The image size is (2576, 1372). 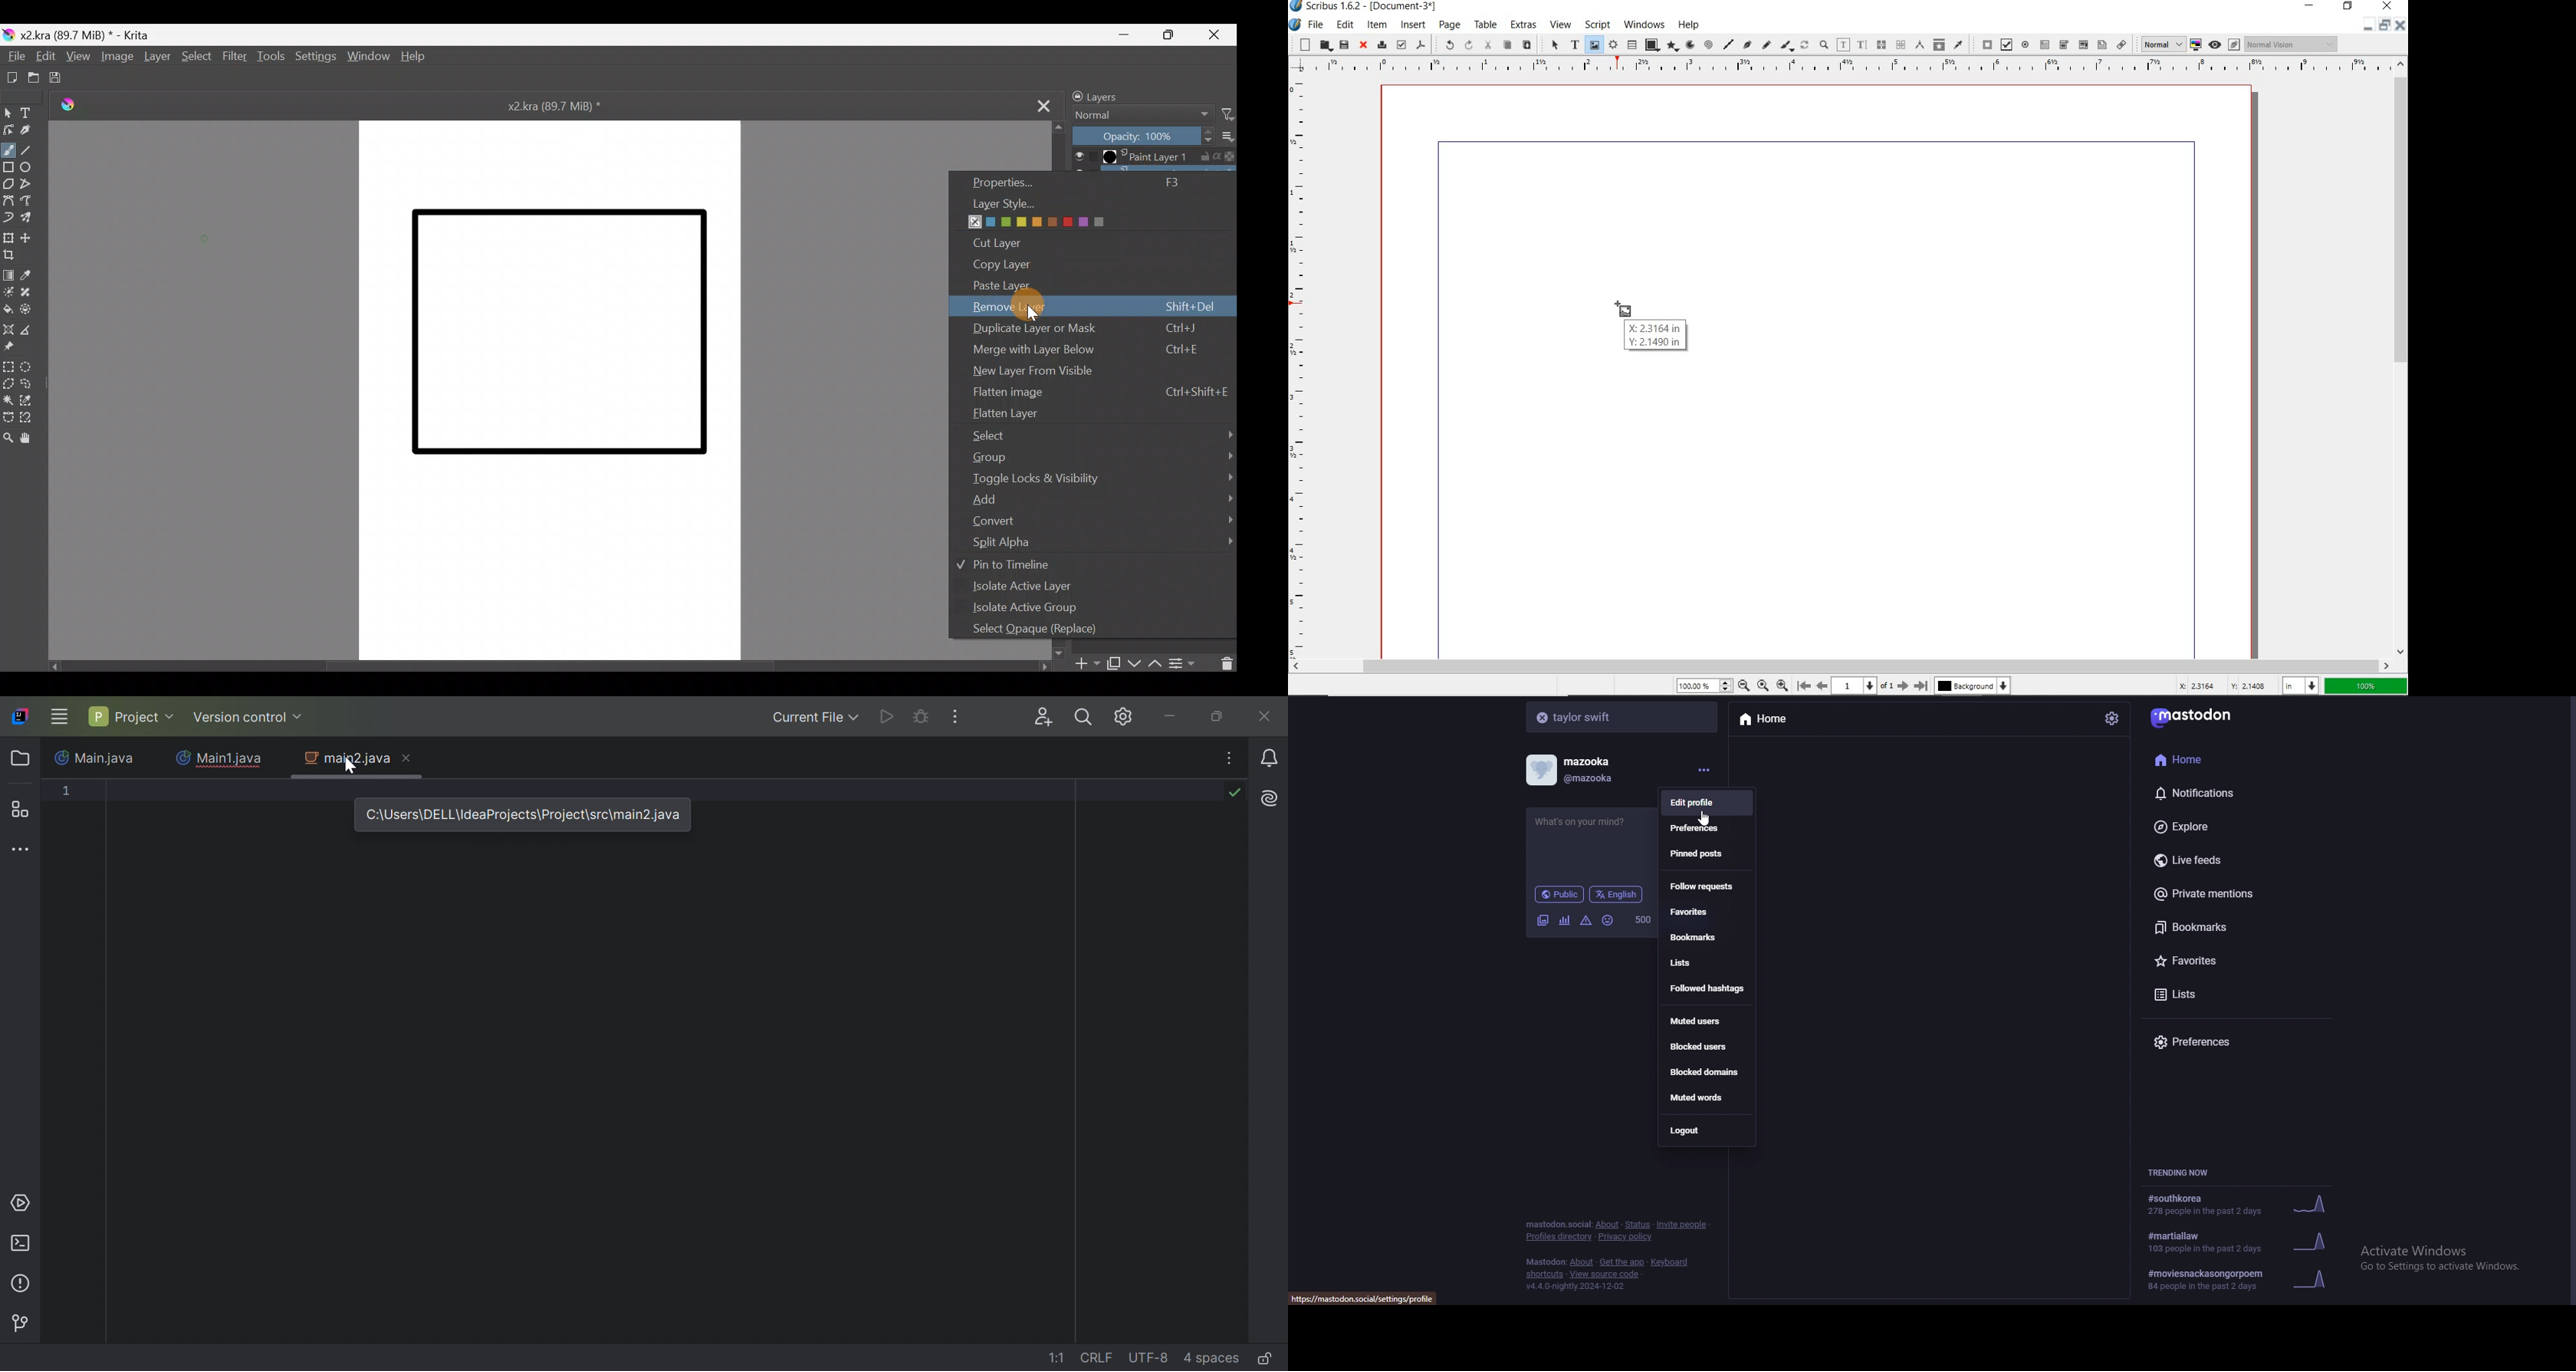 What do you see at coordinates (2400, 25) in the screenshot?
I see `close` at bounding box center [2400, 25].